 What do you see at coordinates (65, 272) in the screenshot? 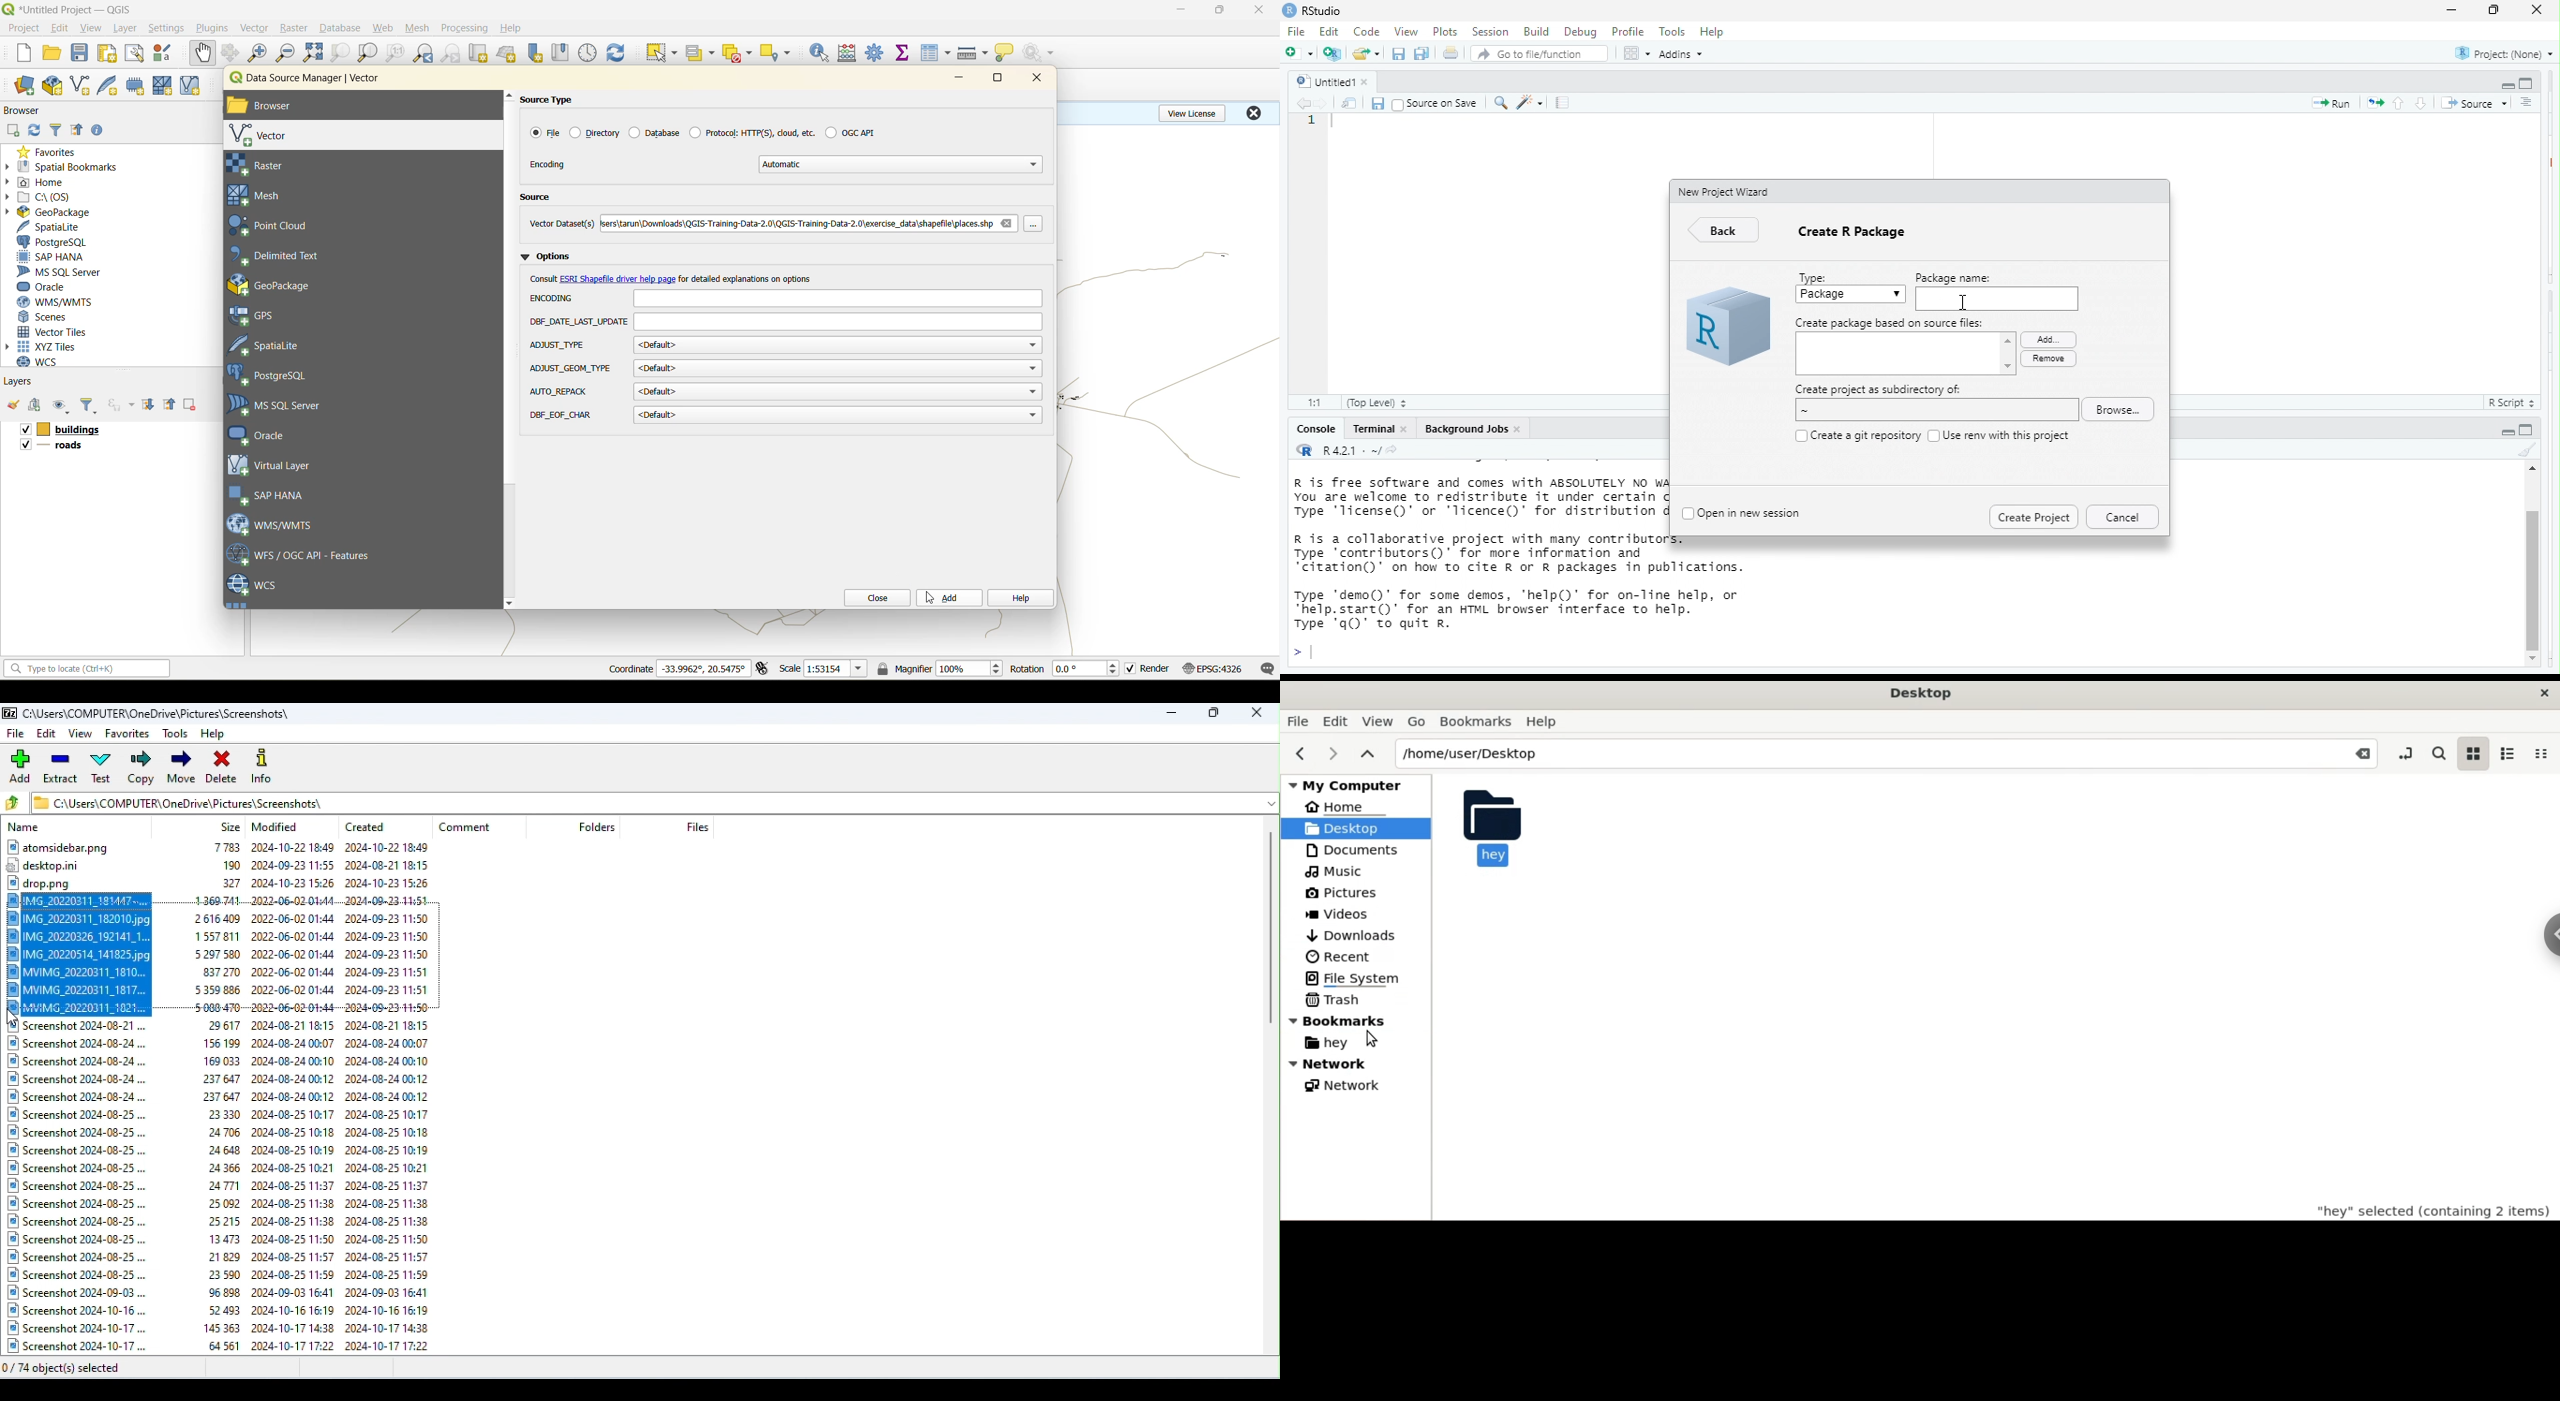
I see `ms sql server` at bounding box center [65, 272].